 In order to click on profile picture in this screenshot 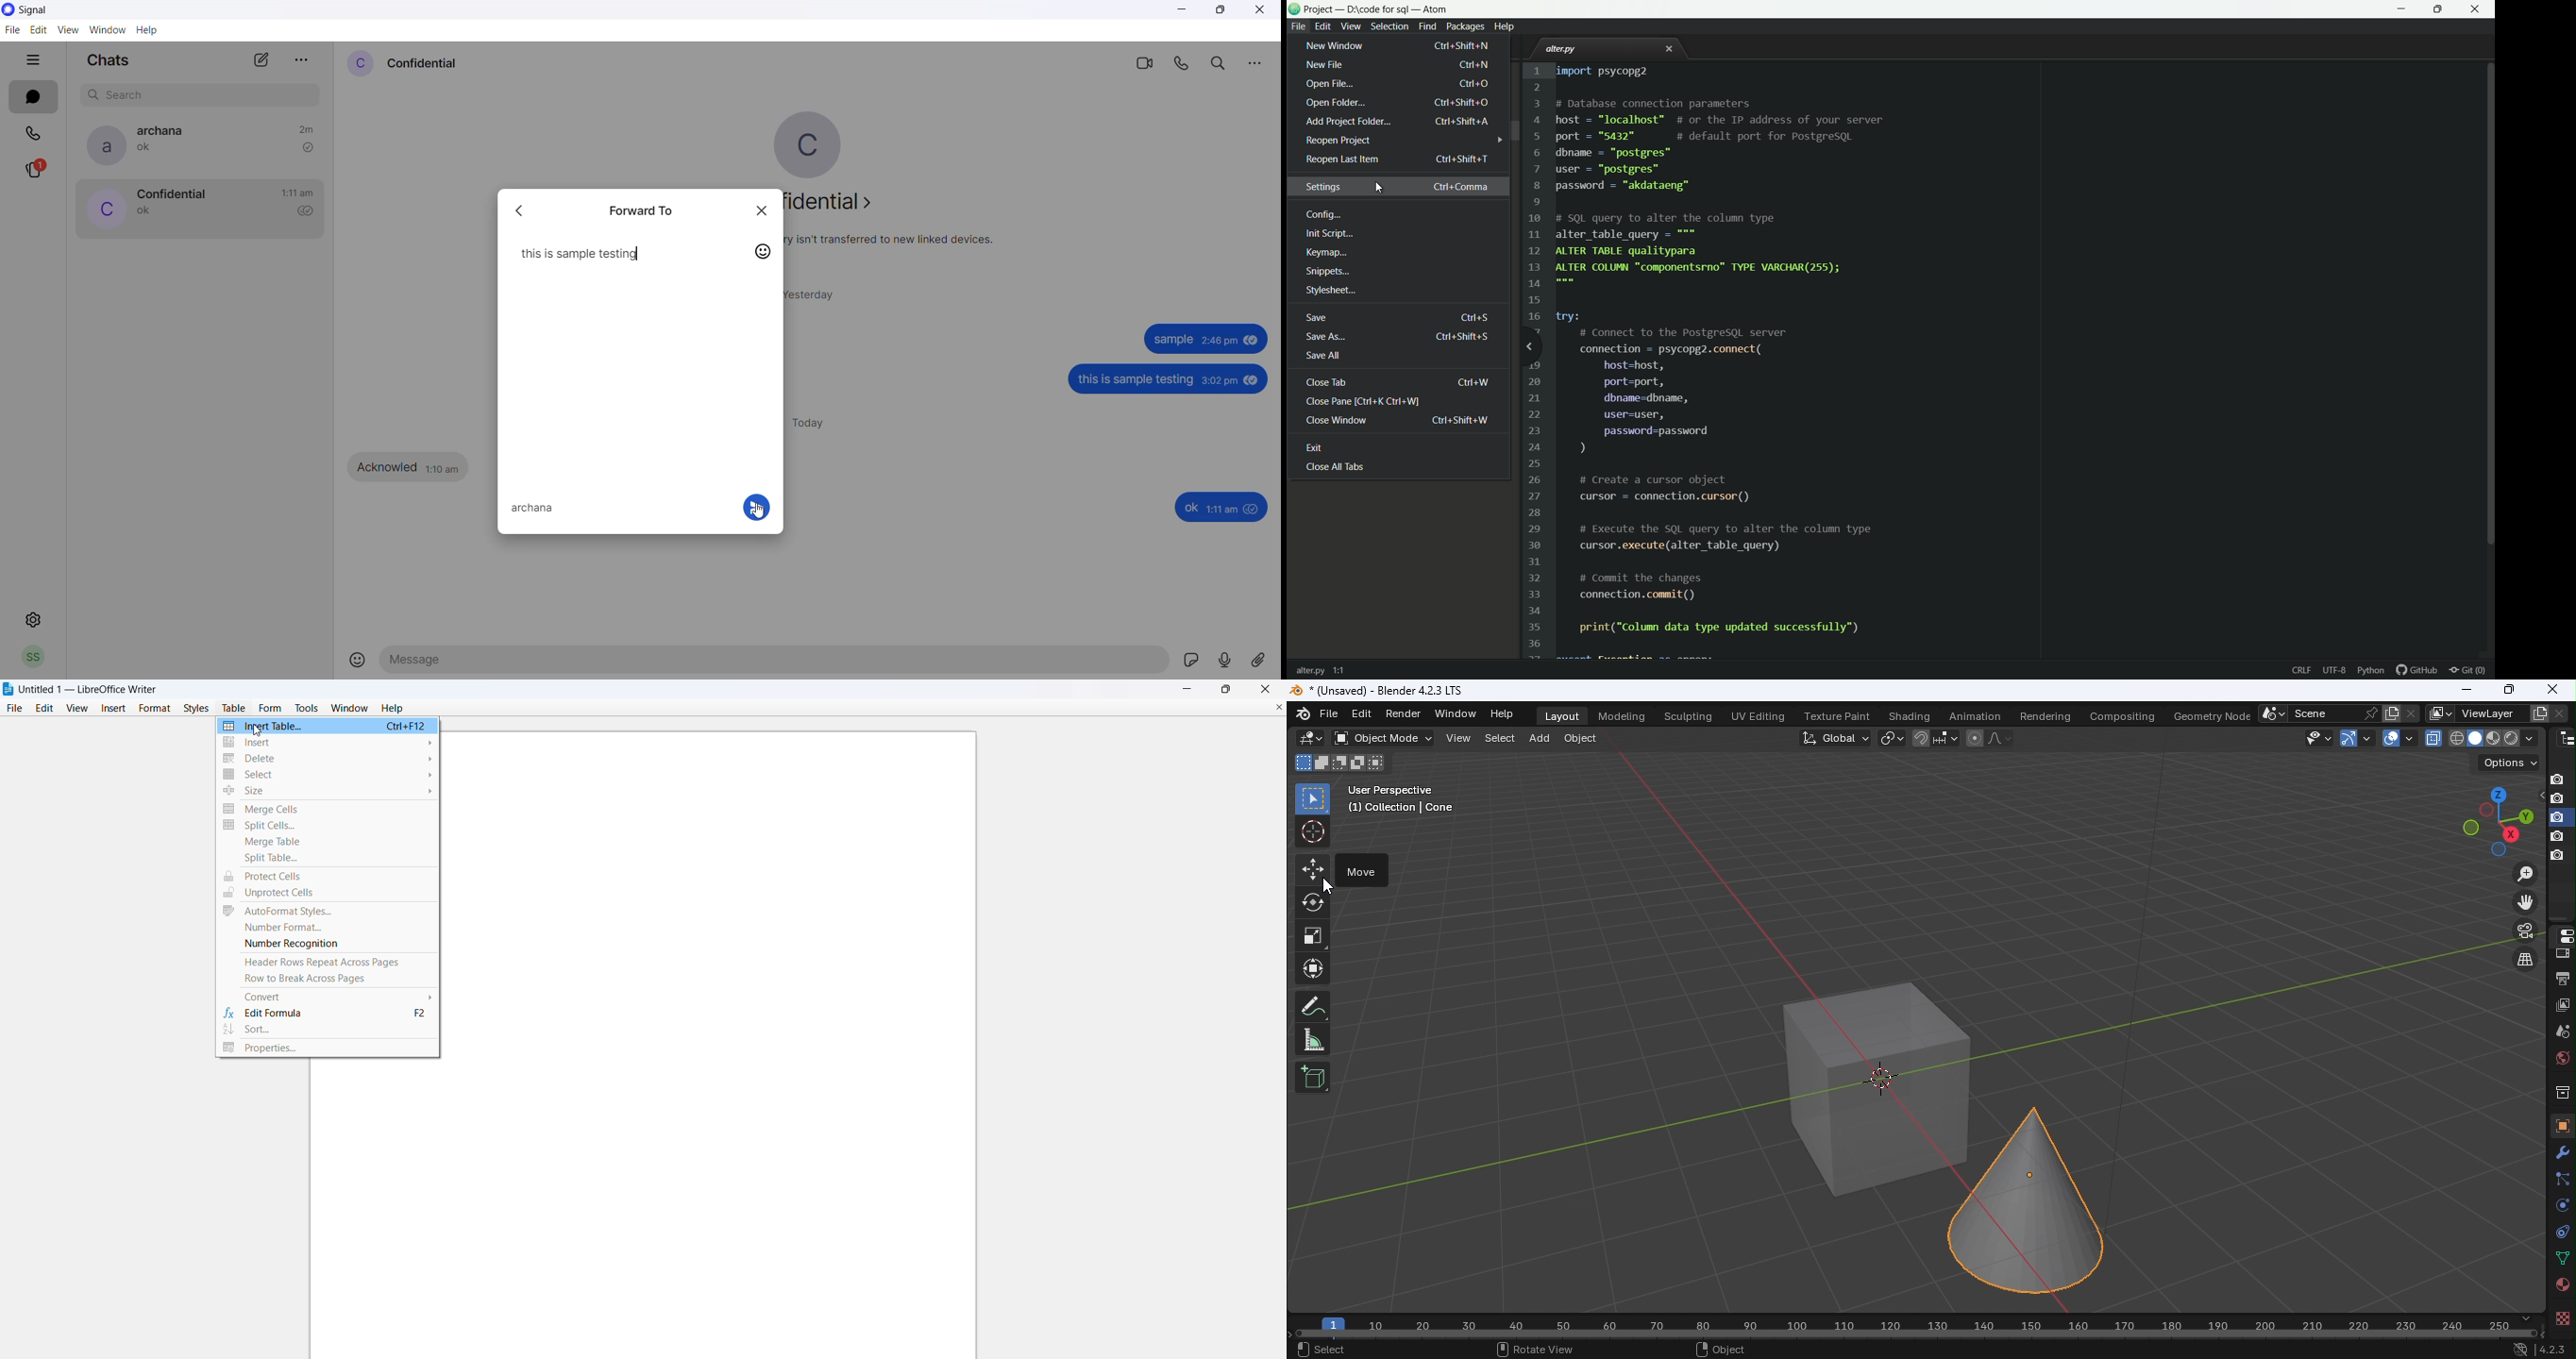, I will do `click(818, 145)`.